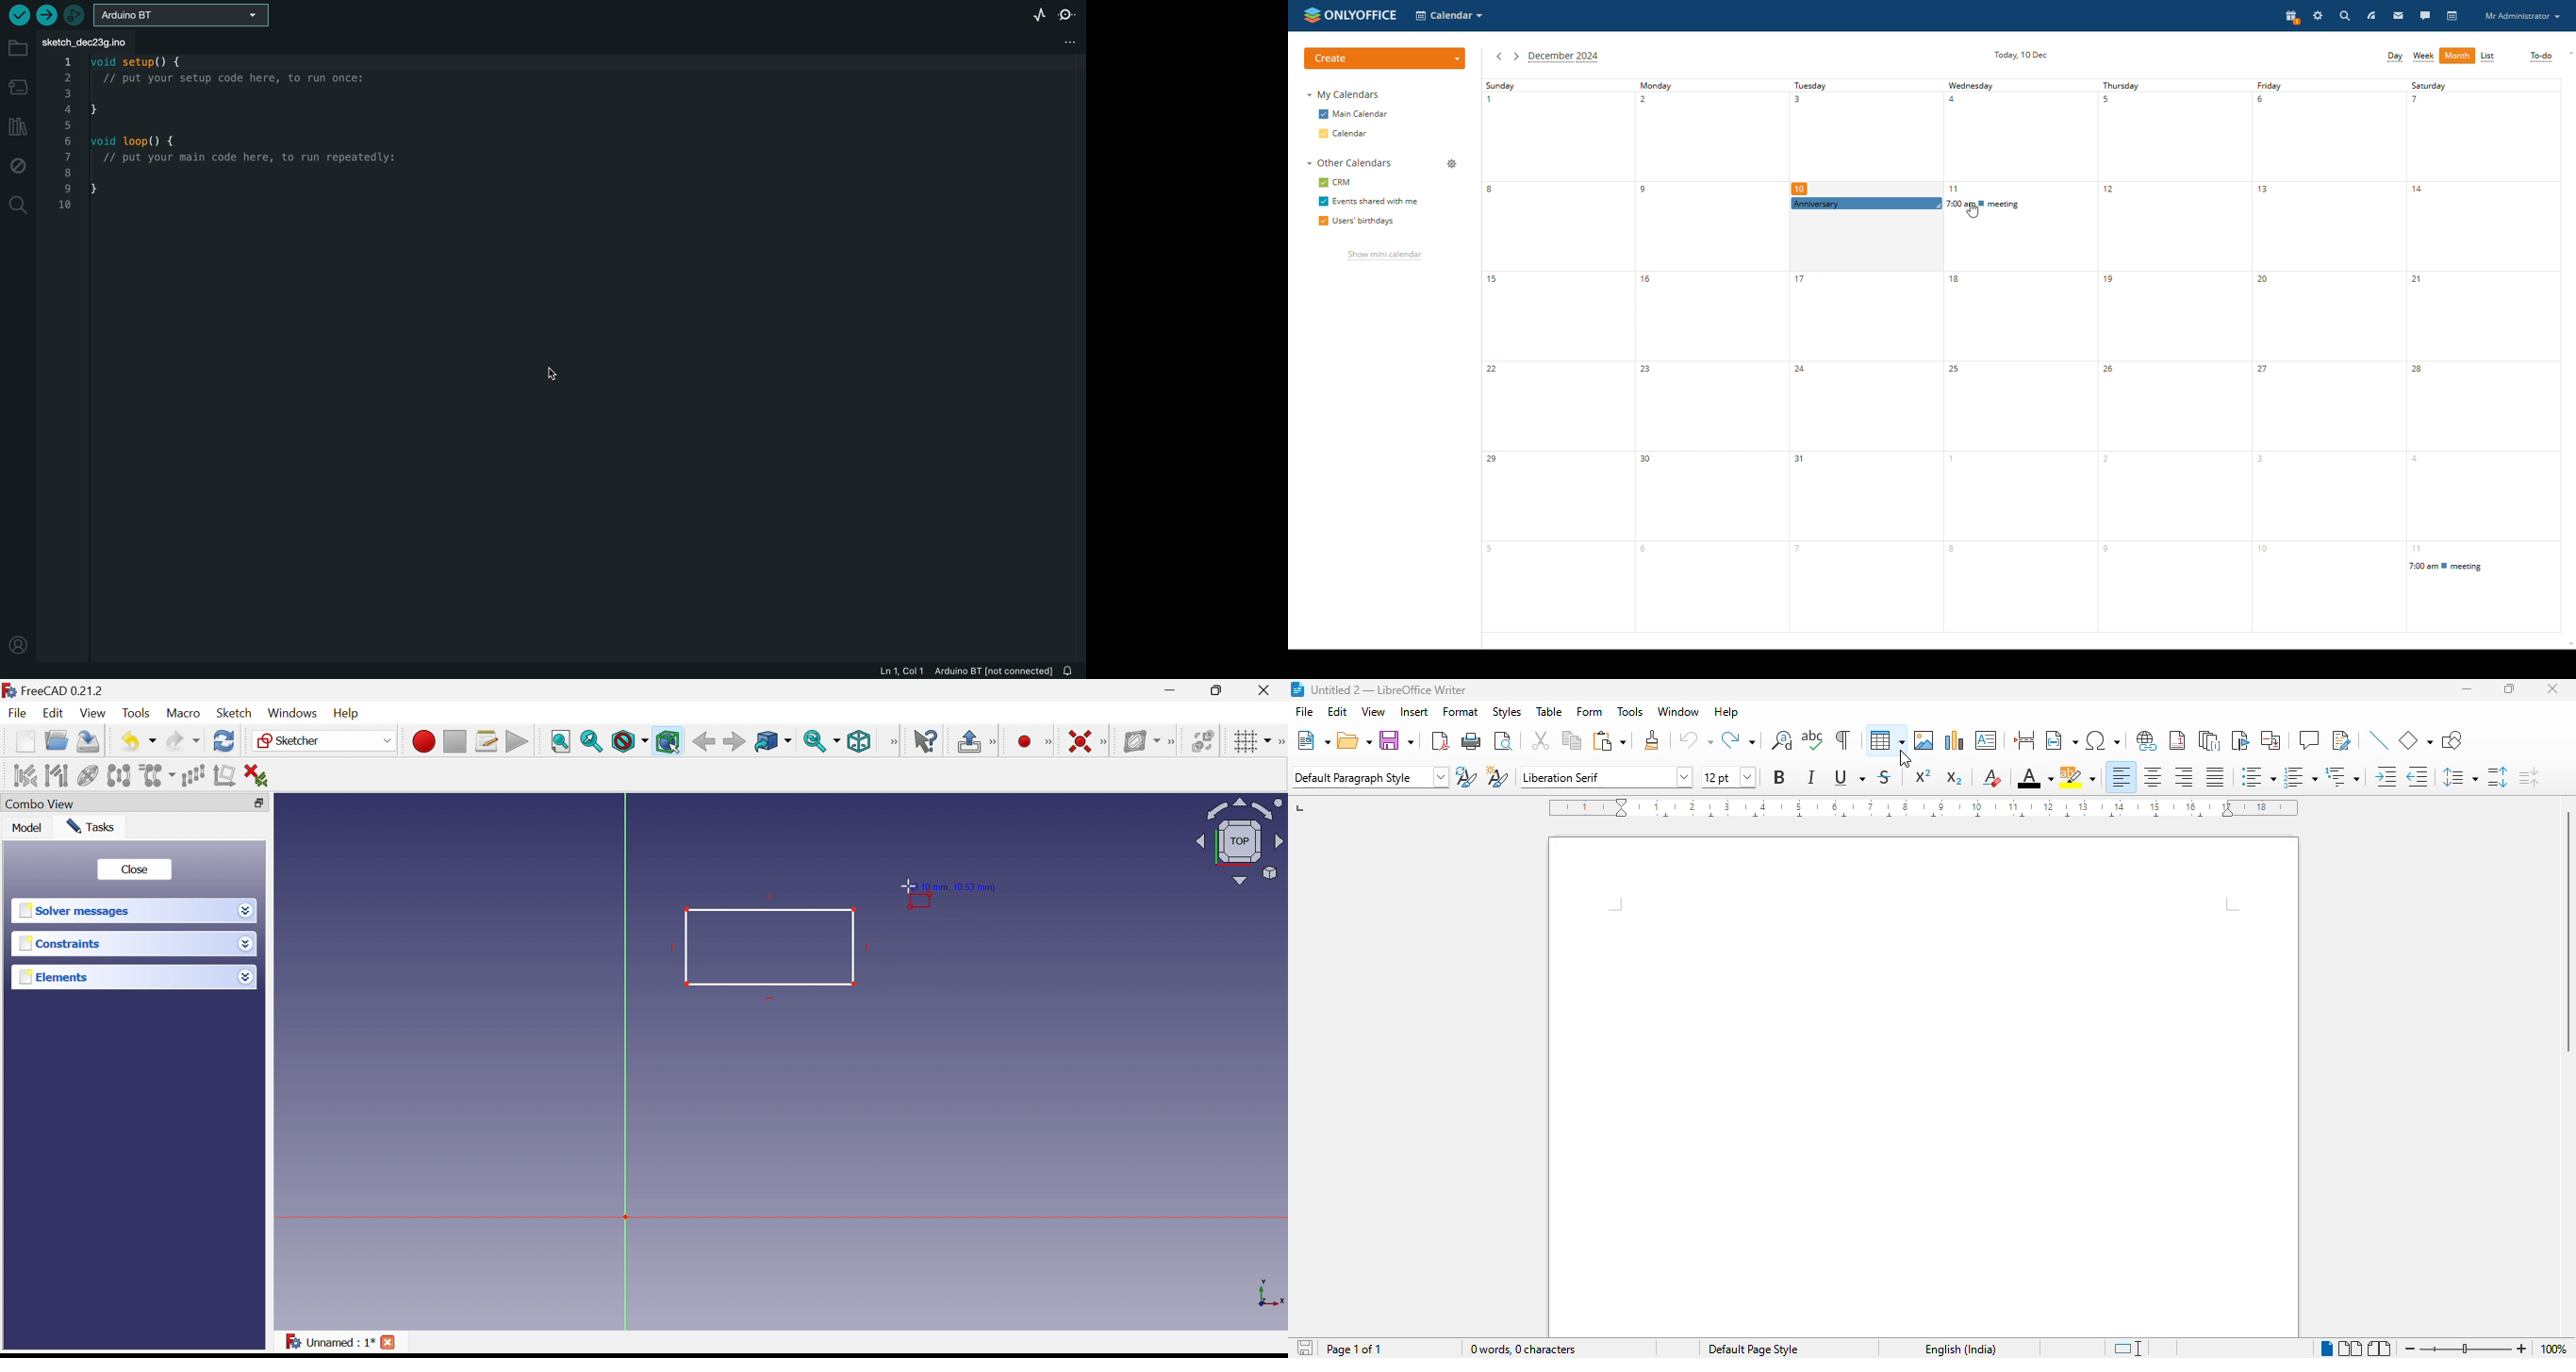 This screenshot has height=1372, width=2576. Describe the element at coordinates (592, 741) in the screenshot. I see `Fit selection` at that location.